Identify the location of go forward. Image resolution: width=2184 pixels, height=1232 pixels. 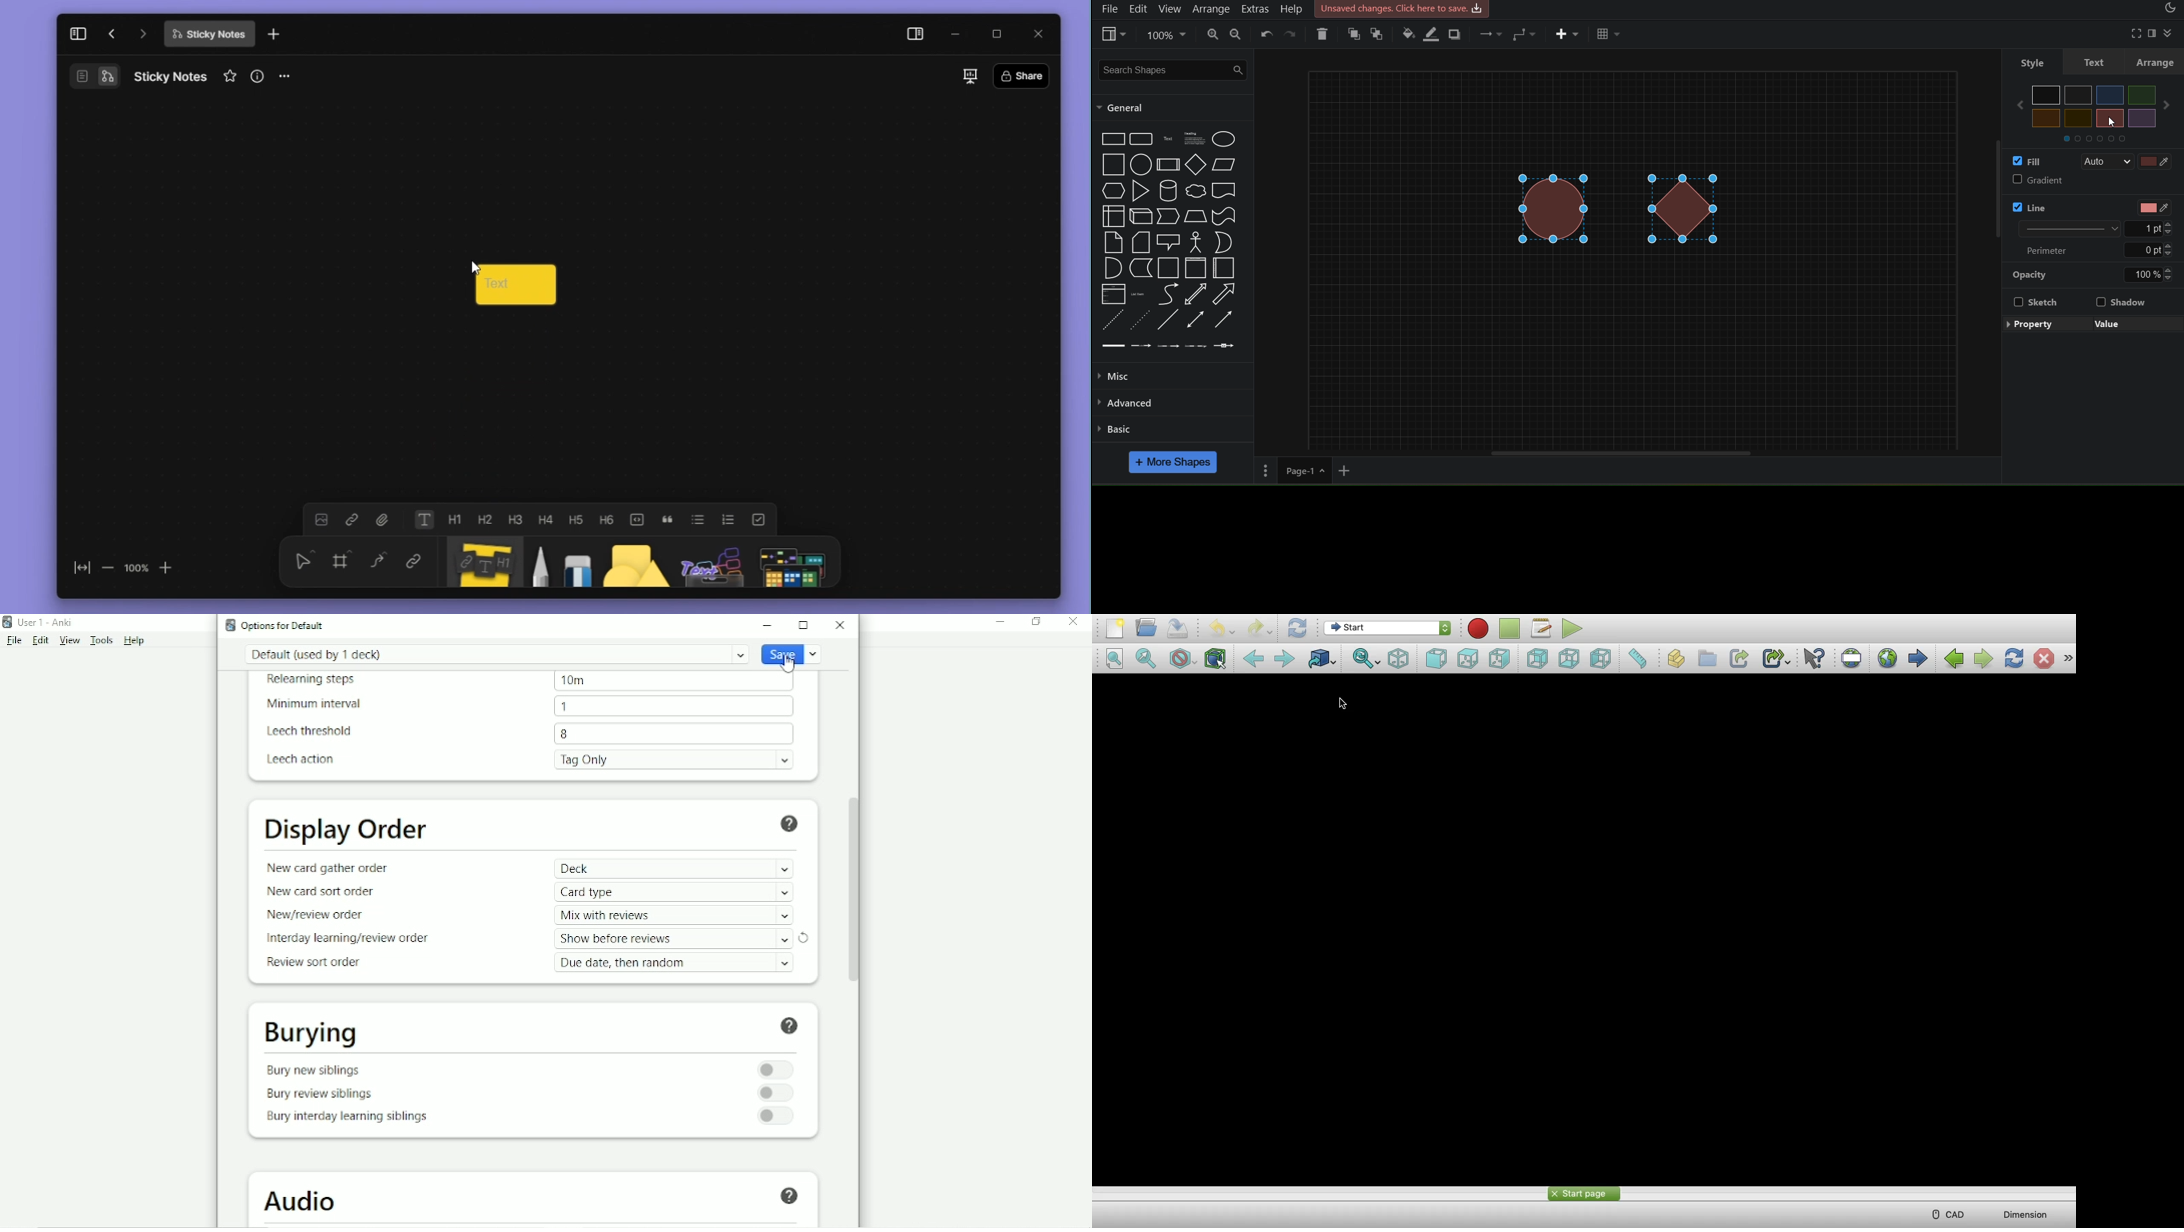
(140, 38).